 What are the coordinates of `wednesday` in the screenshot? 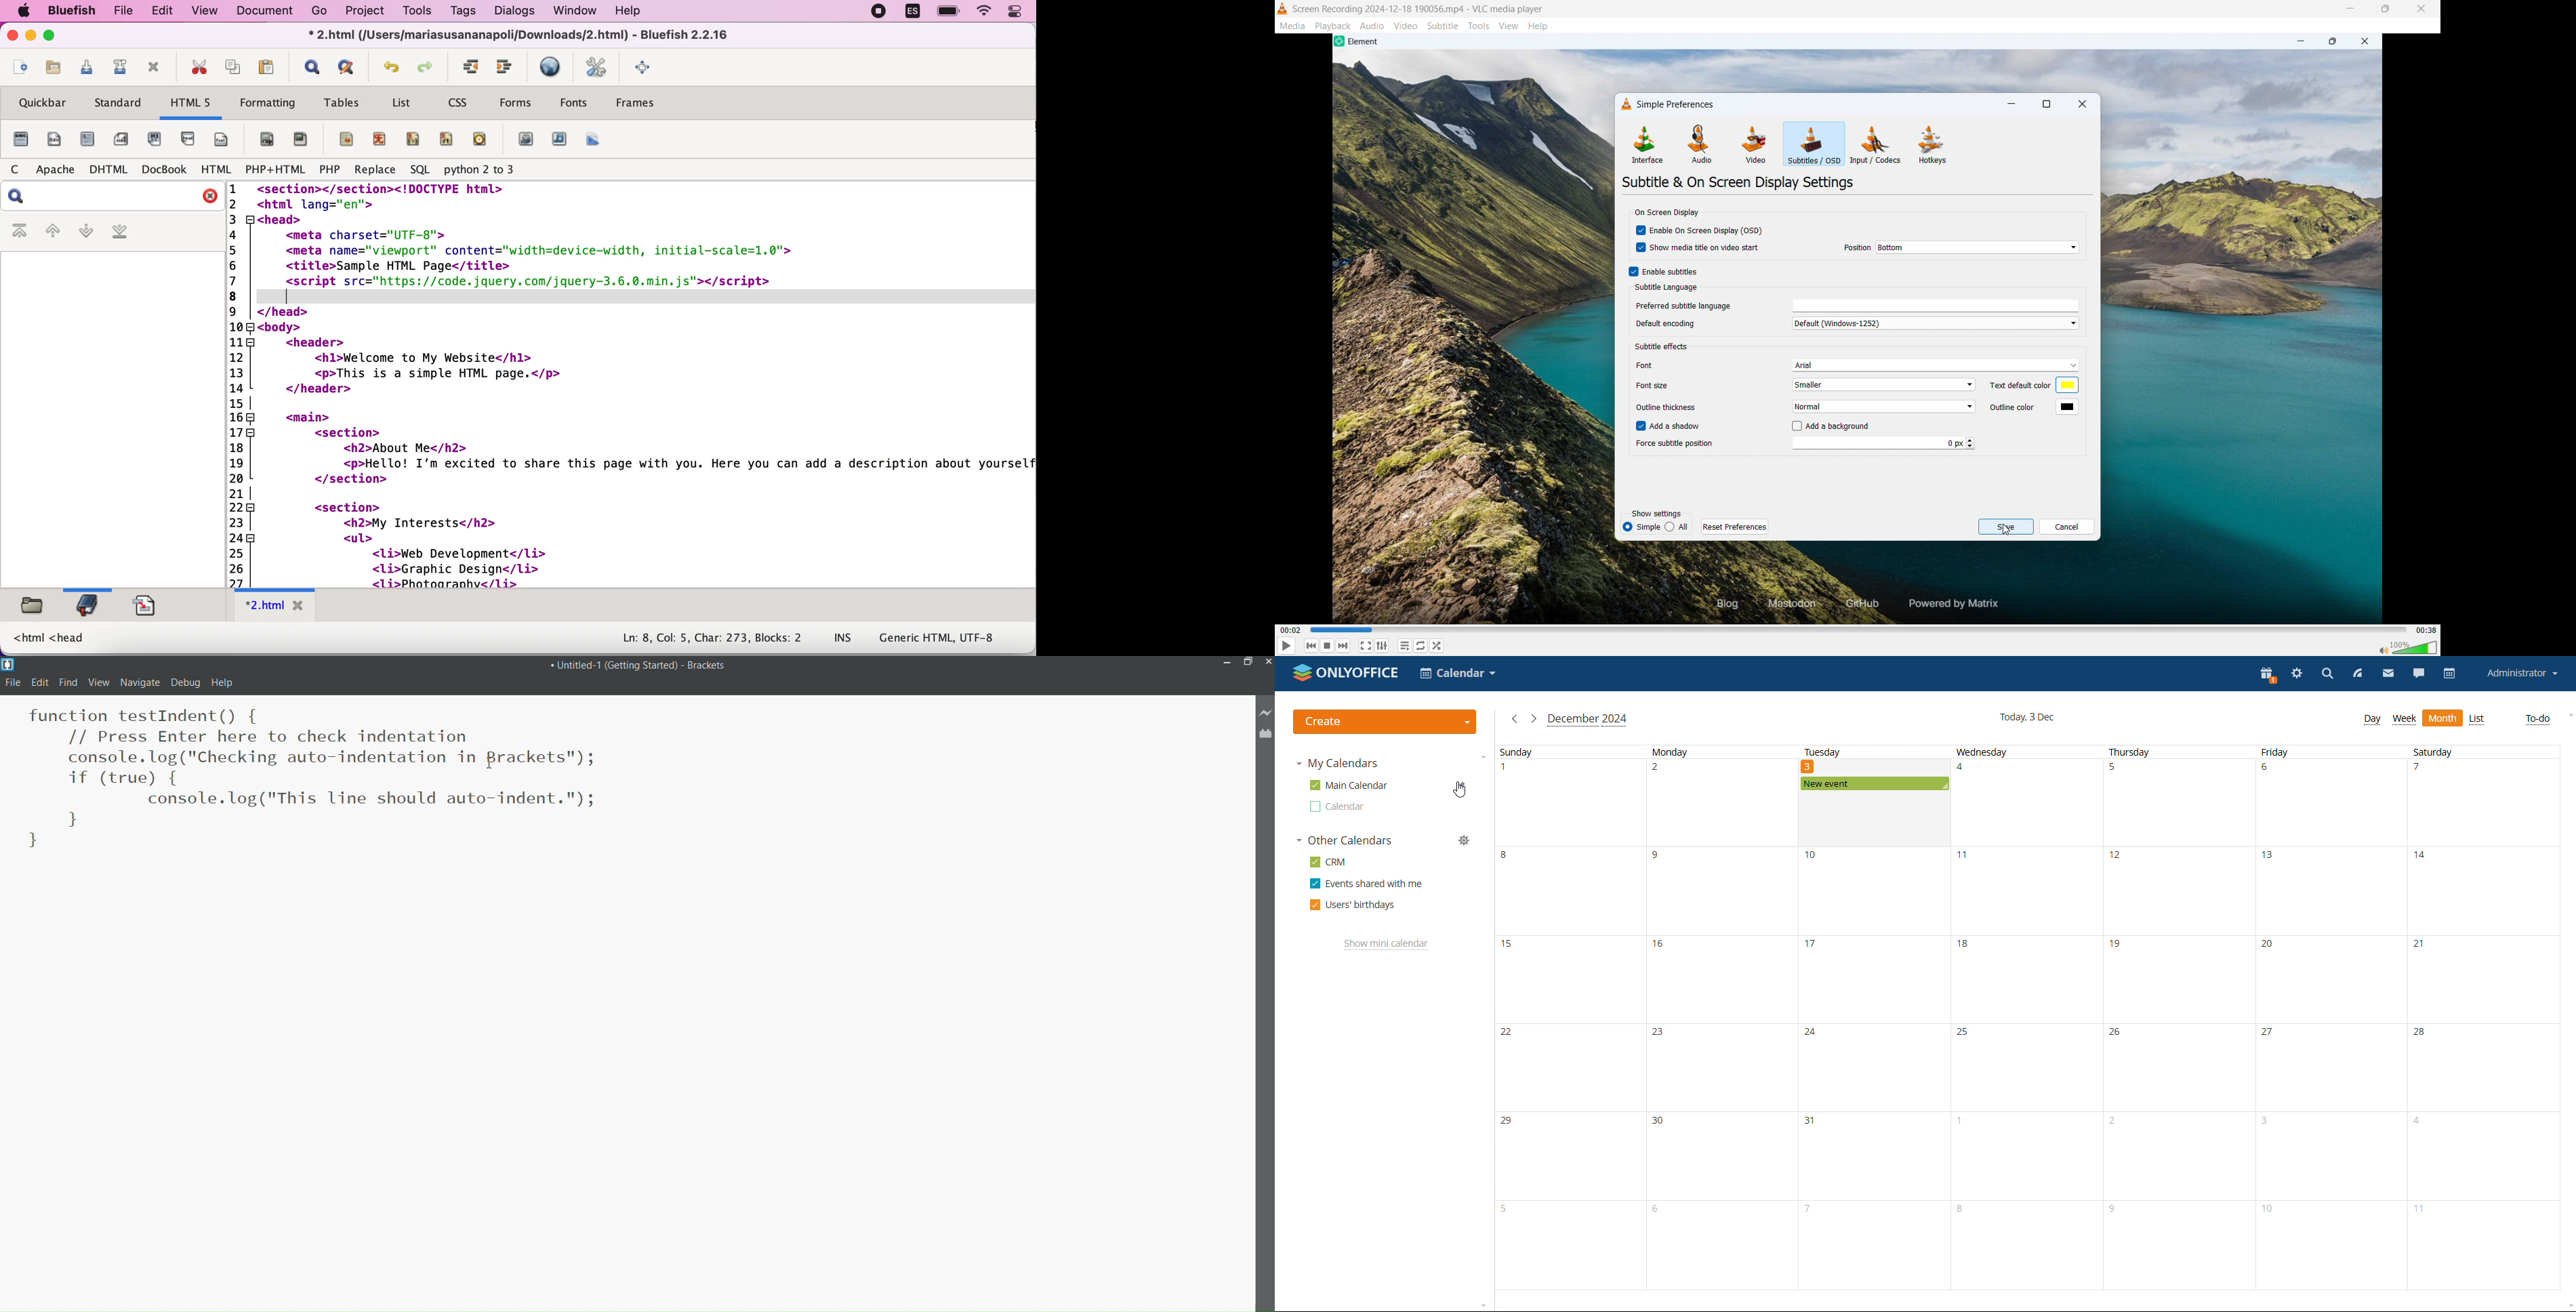 It's located at (2000, 752).